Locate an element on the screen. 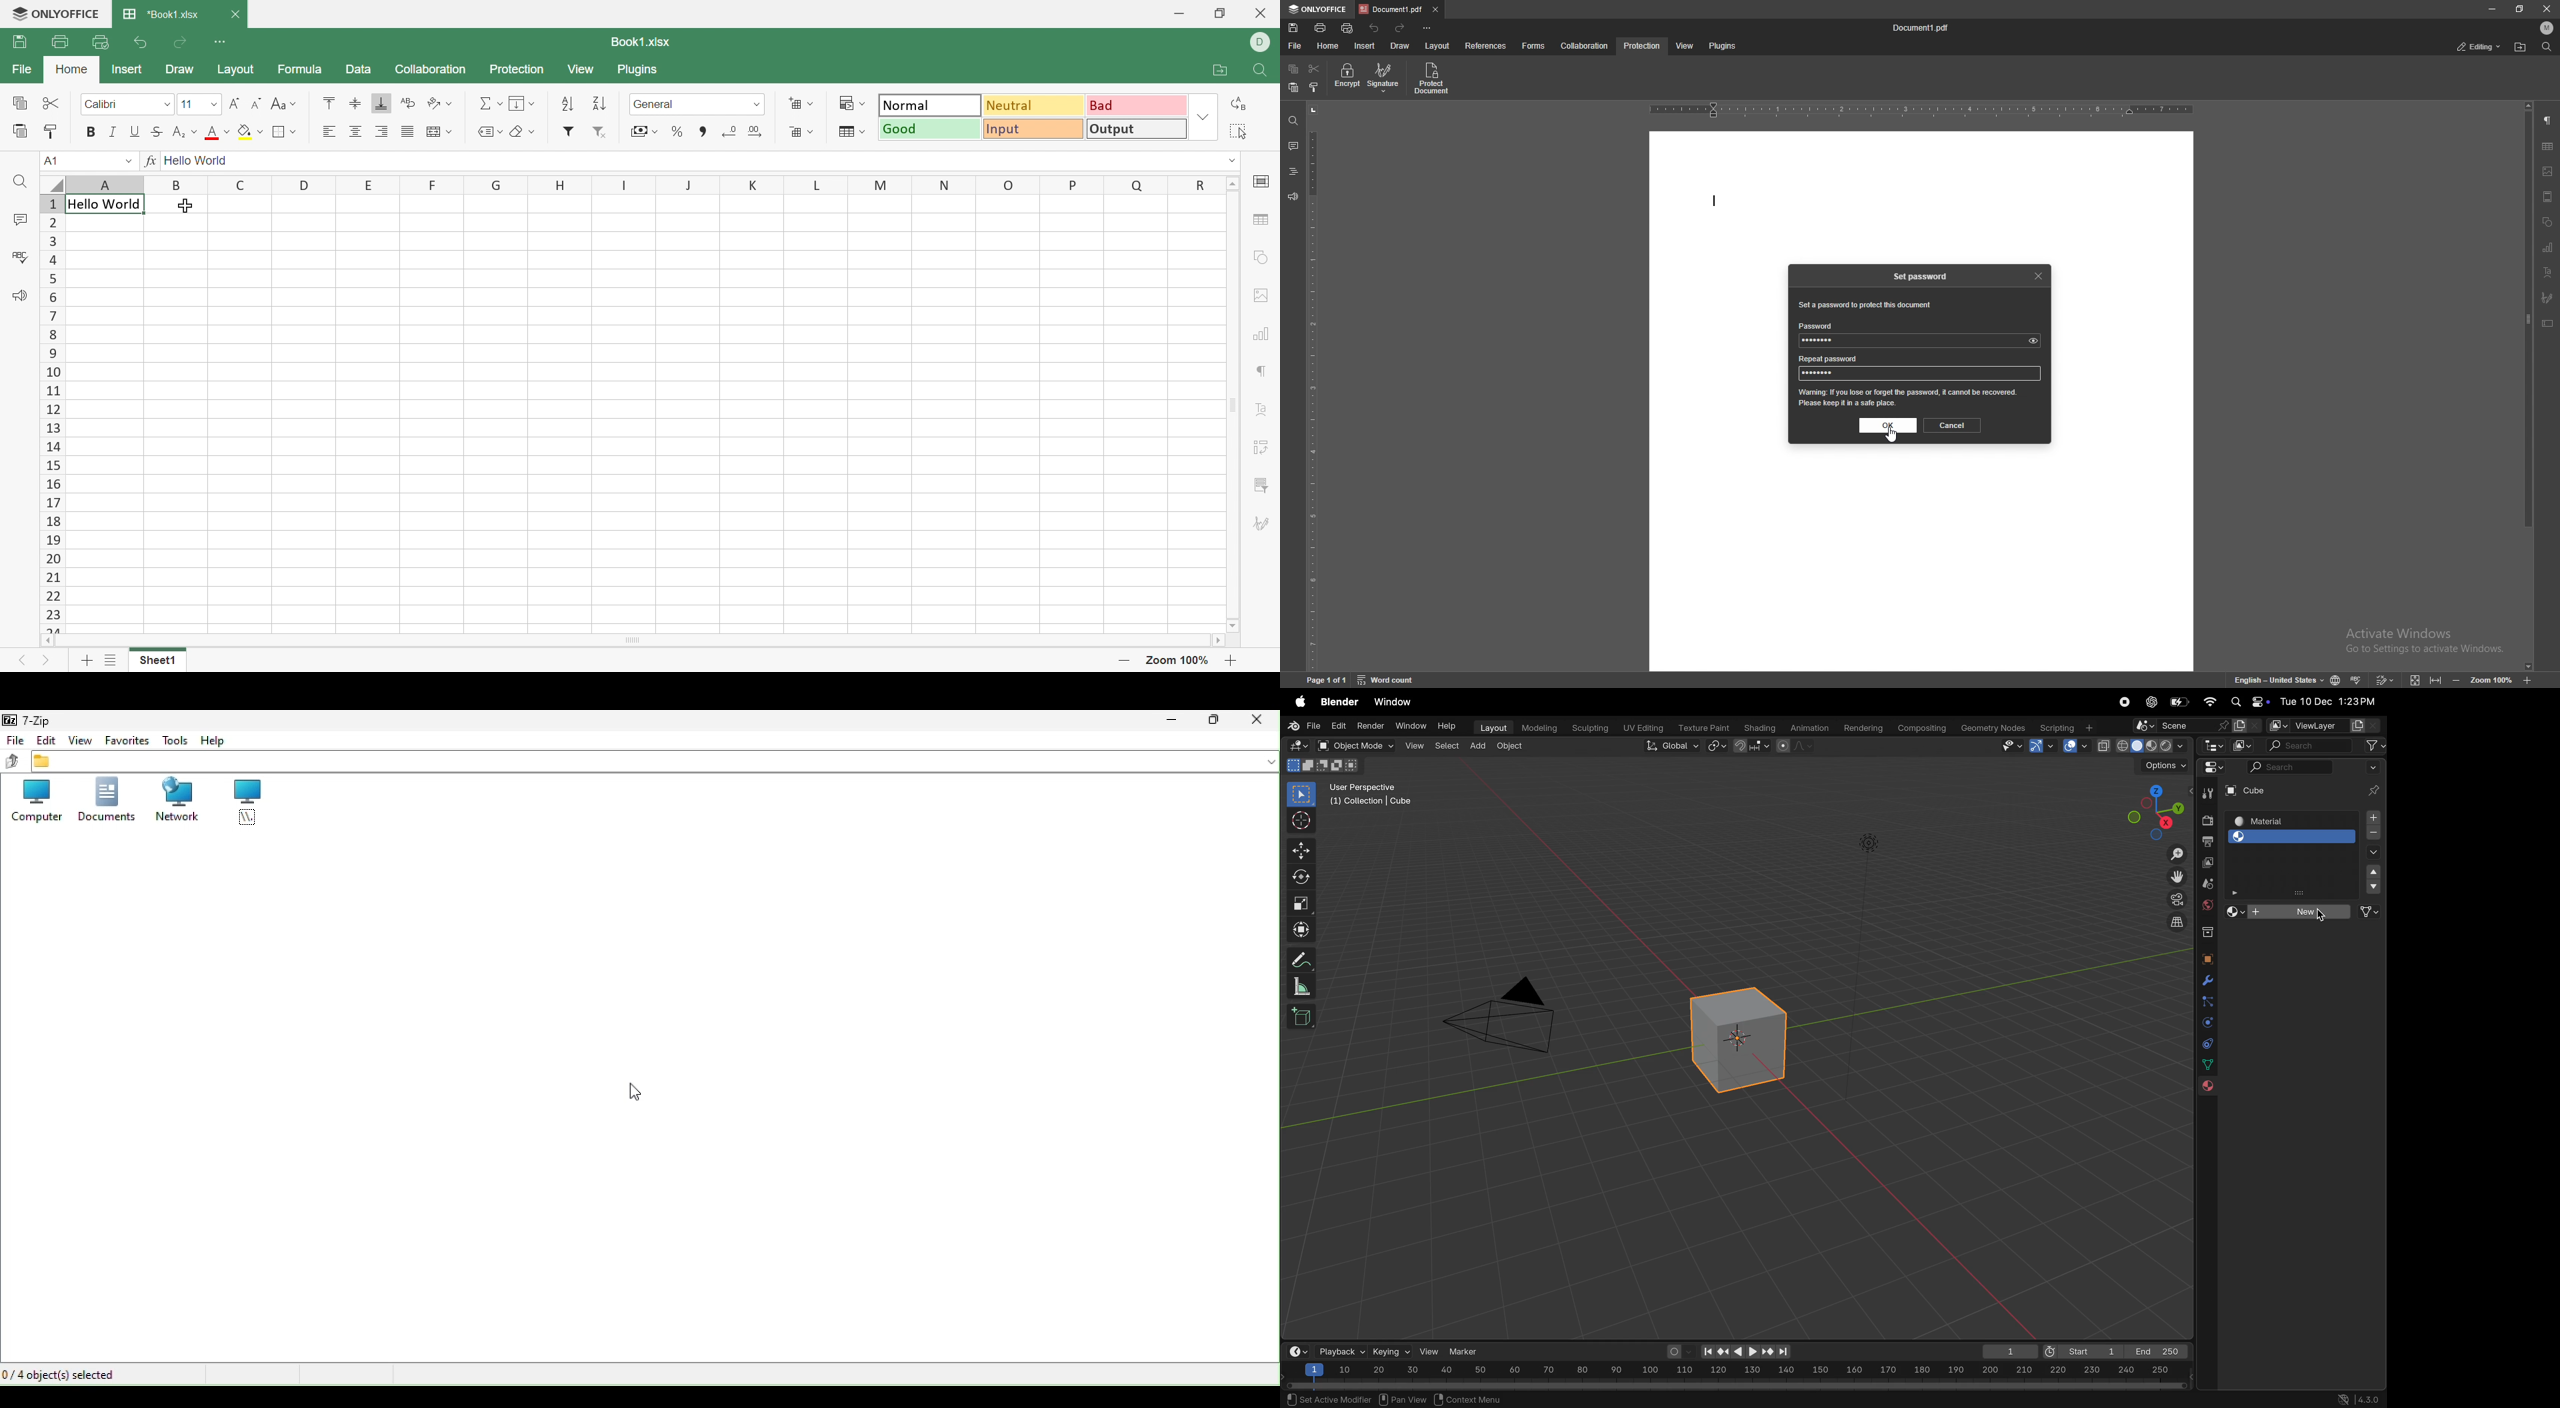 This screenshot has width=2576, height=1428. Align middle is located at coordinates (355, 103).